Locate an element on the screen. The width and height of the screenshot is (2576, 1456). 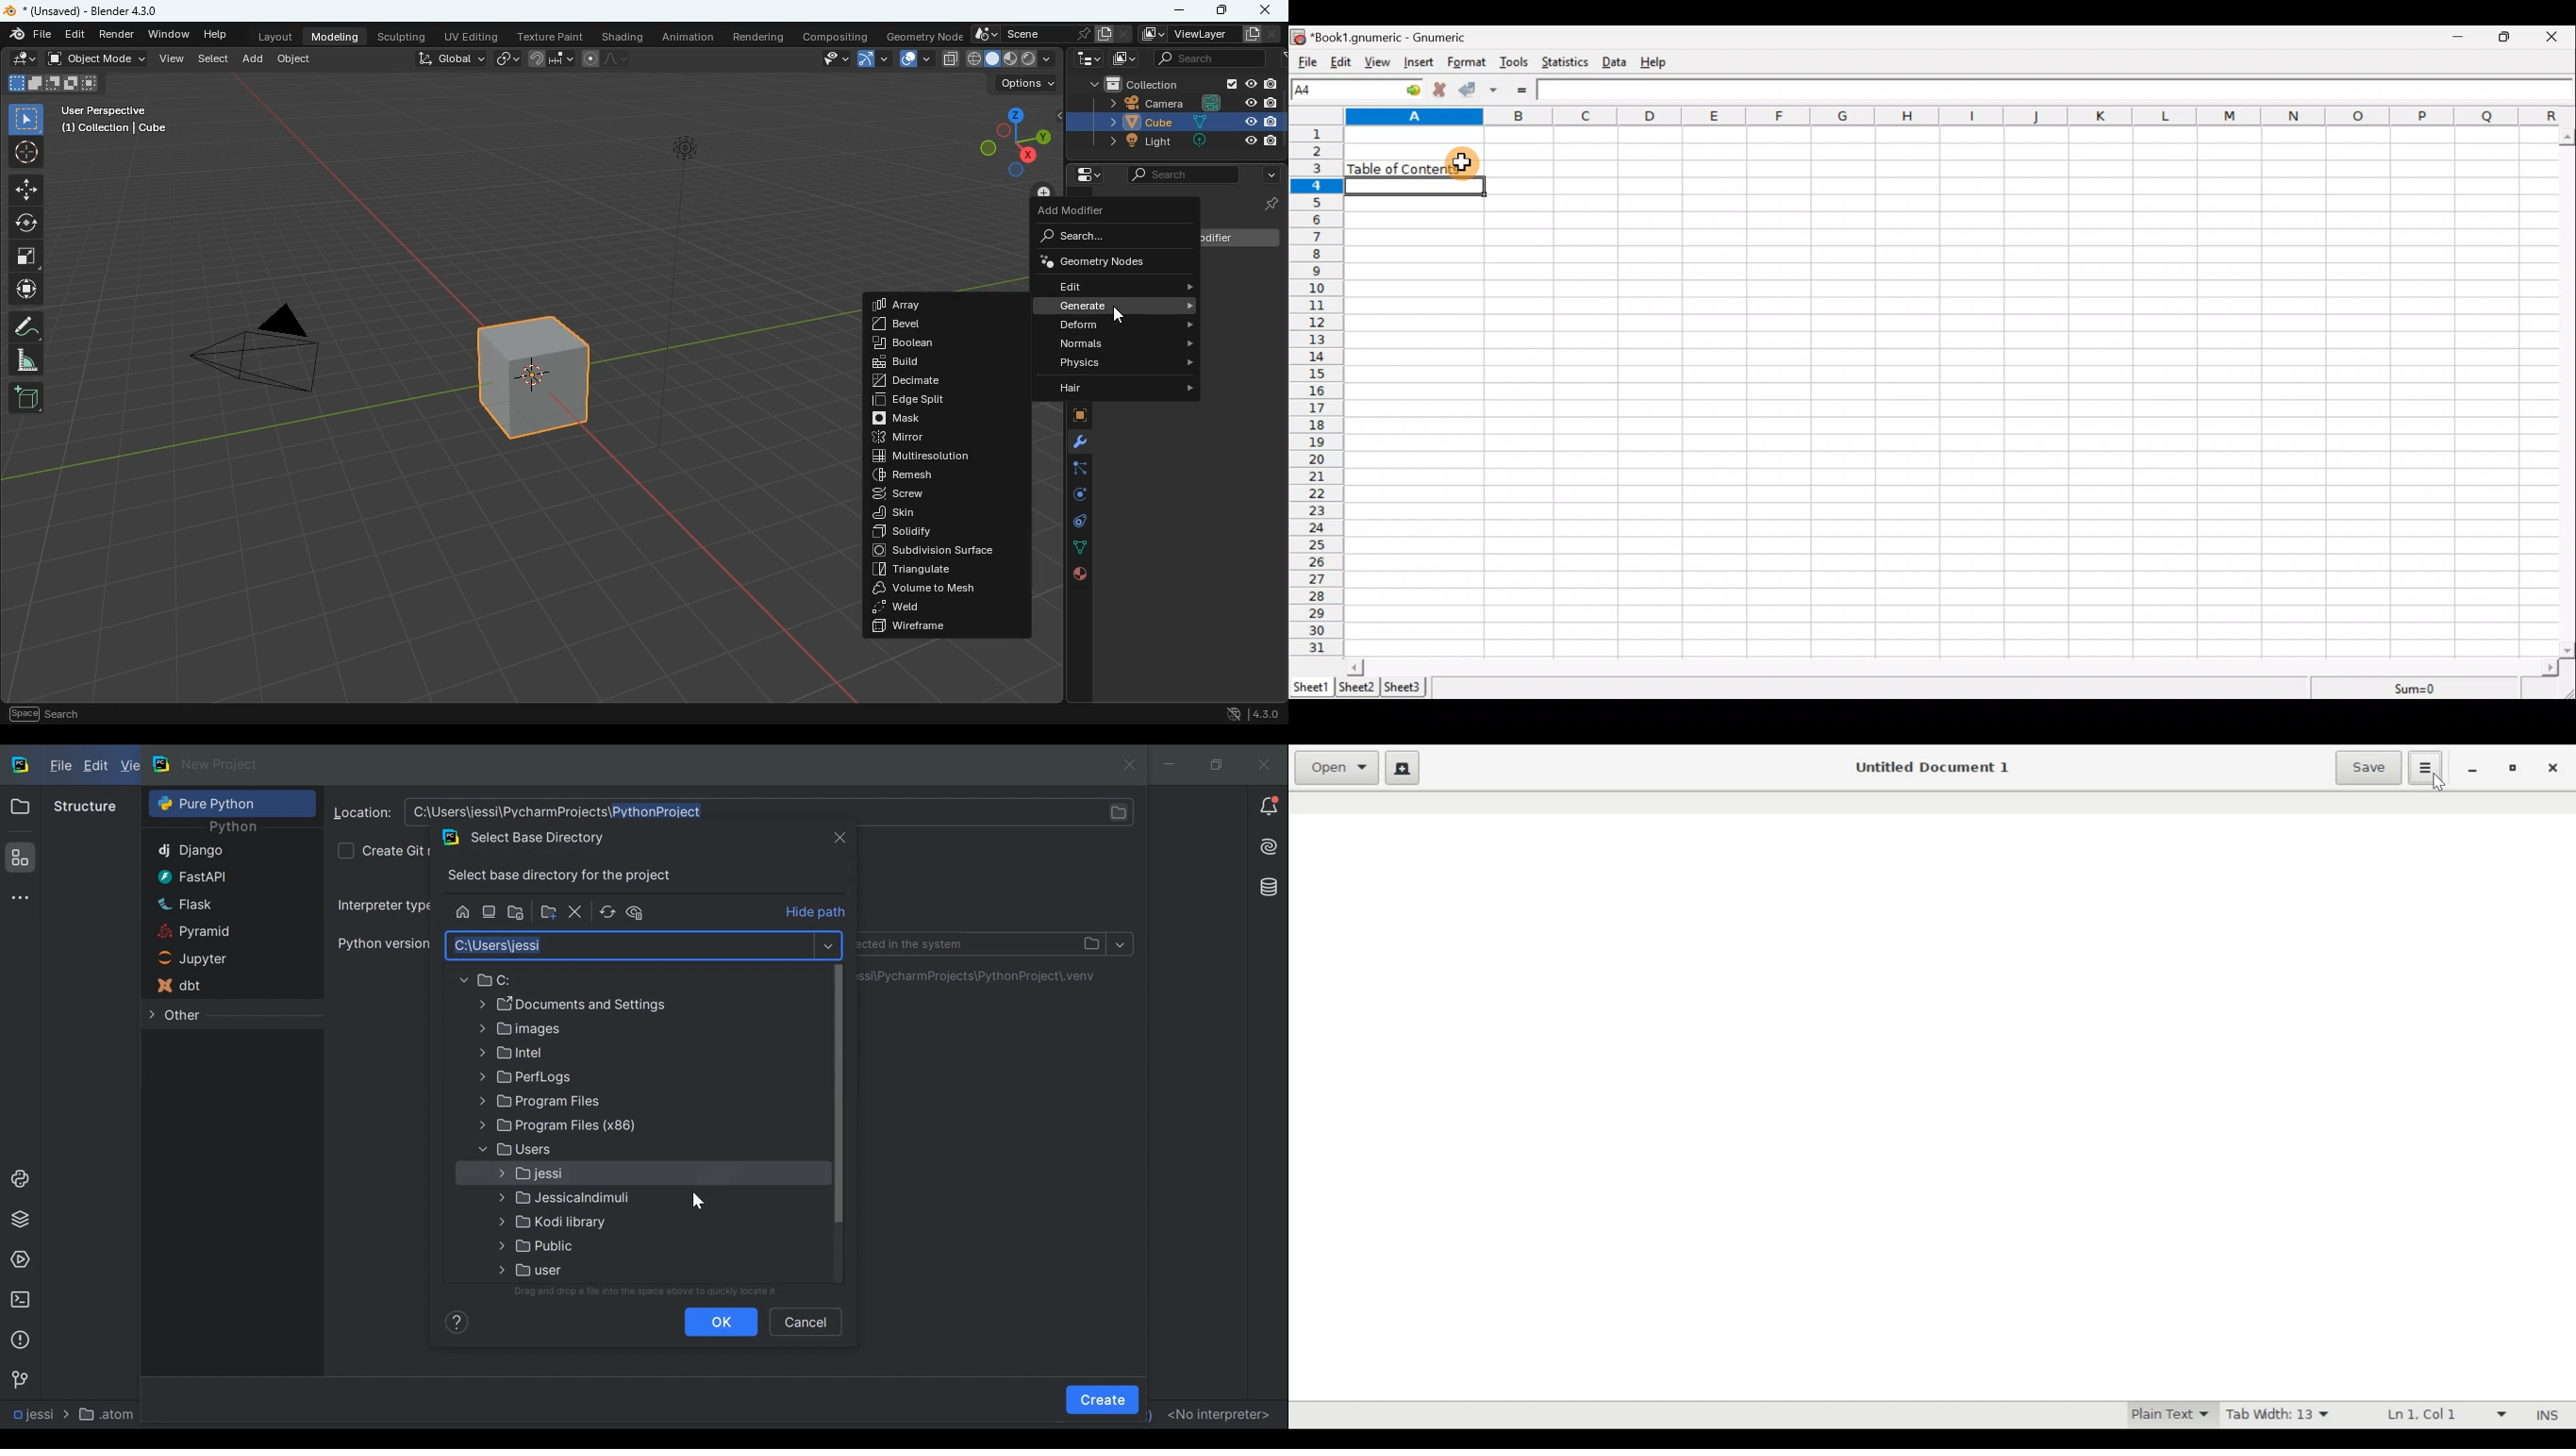
Plain Text is located at coordinates (2169, 1415).